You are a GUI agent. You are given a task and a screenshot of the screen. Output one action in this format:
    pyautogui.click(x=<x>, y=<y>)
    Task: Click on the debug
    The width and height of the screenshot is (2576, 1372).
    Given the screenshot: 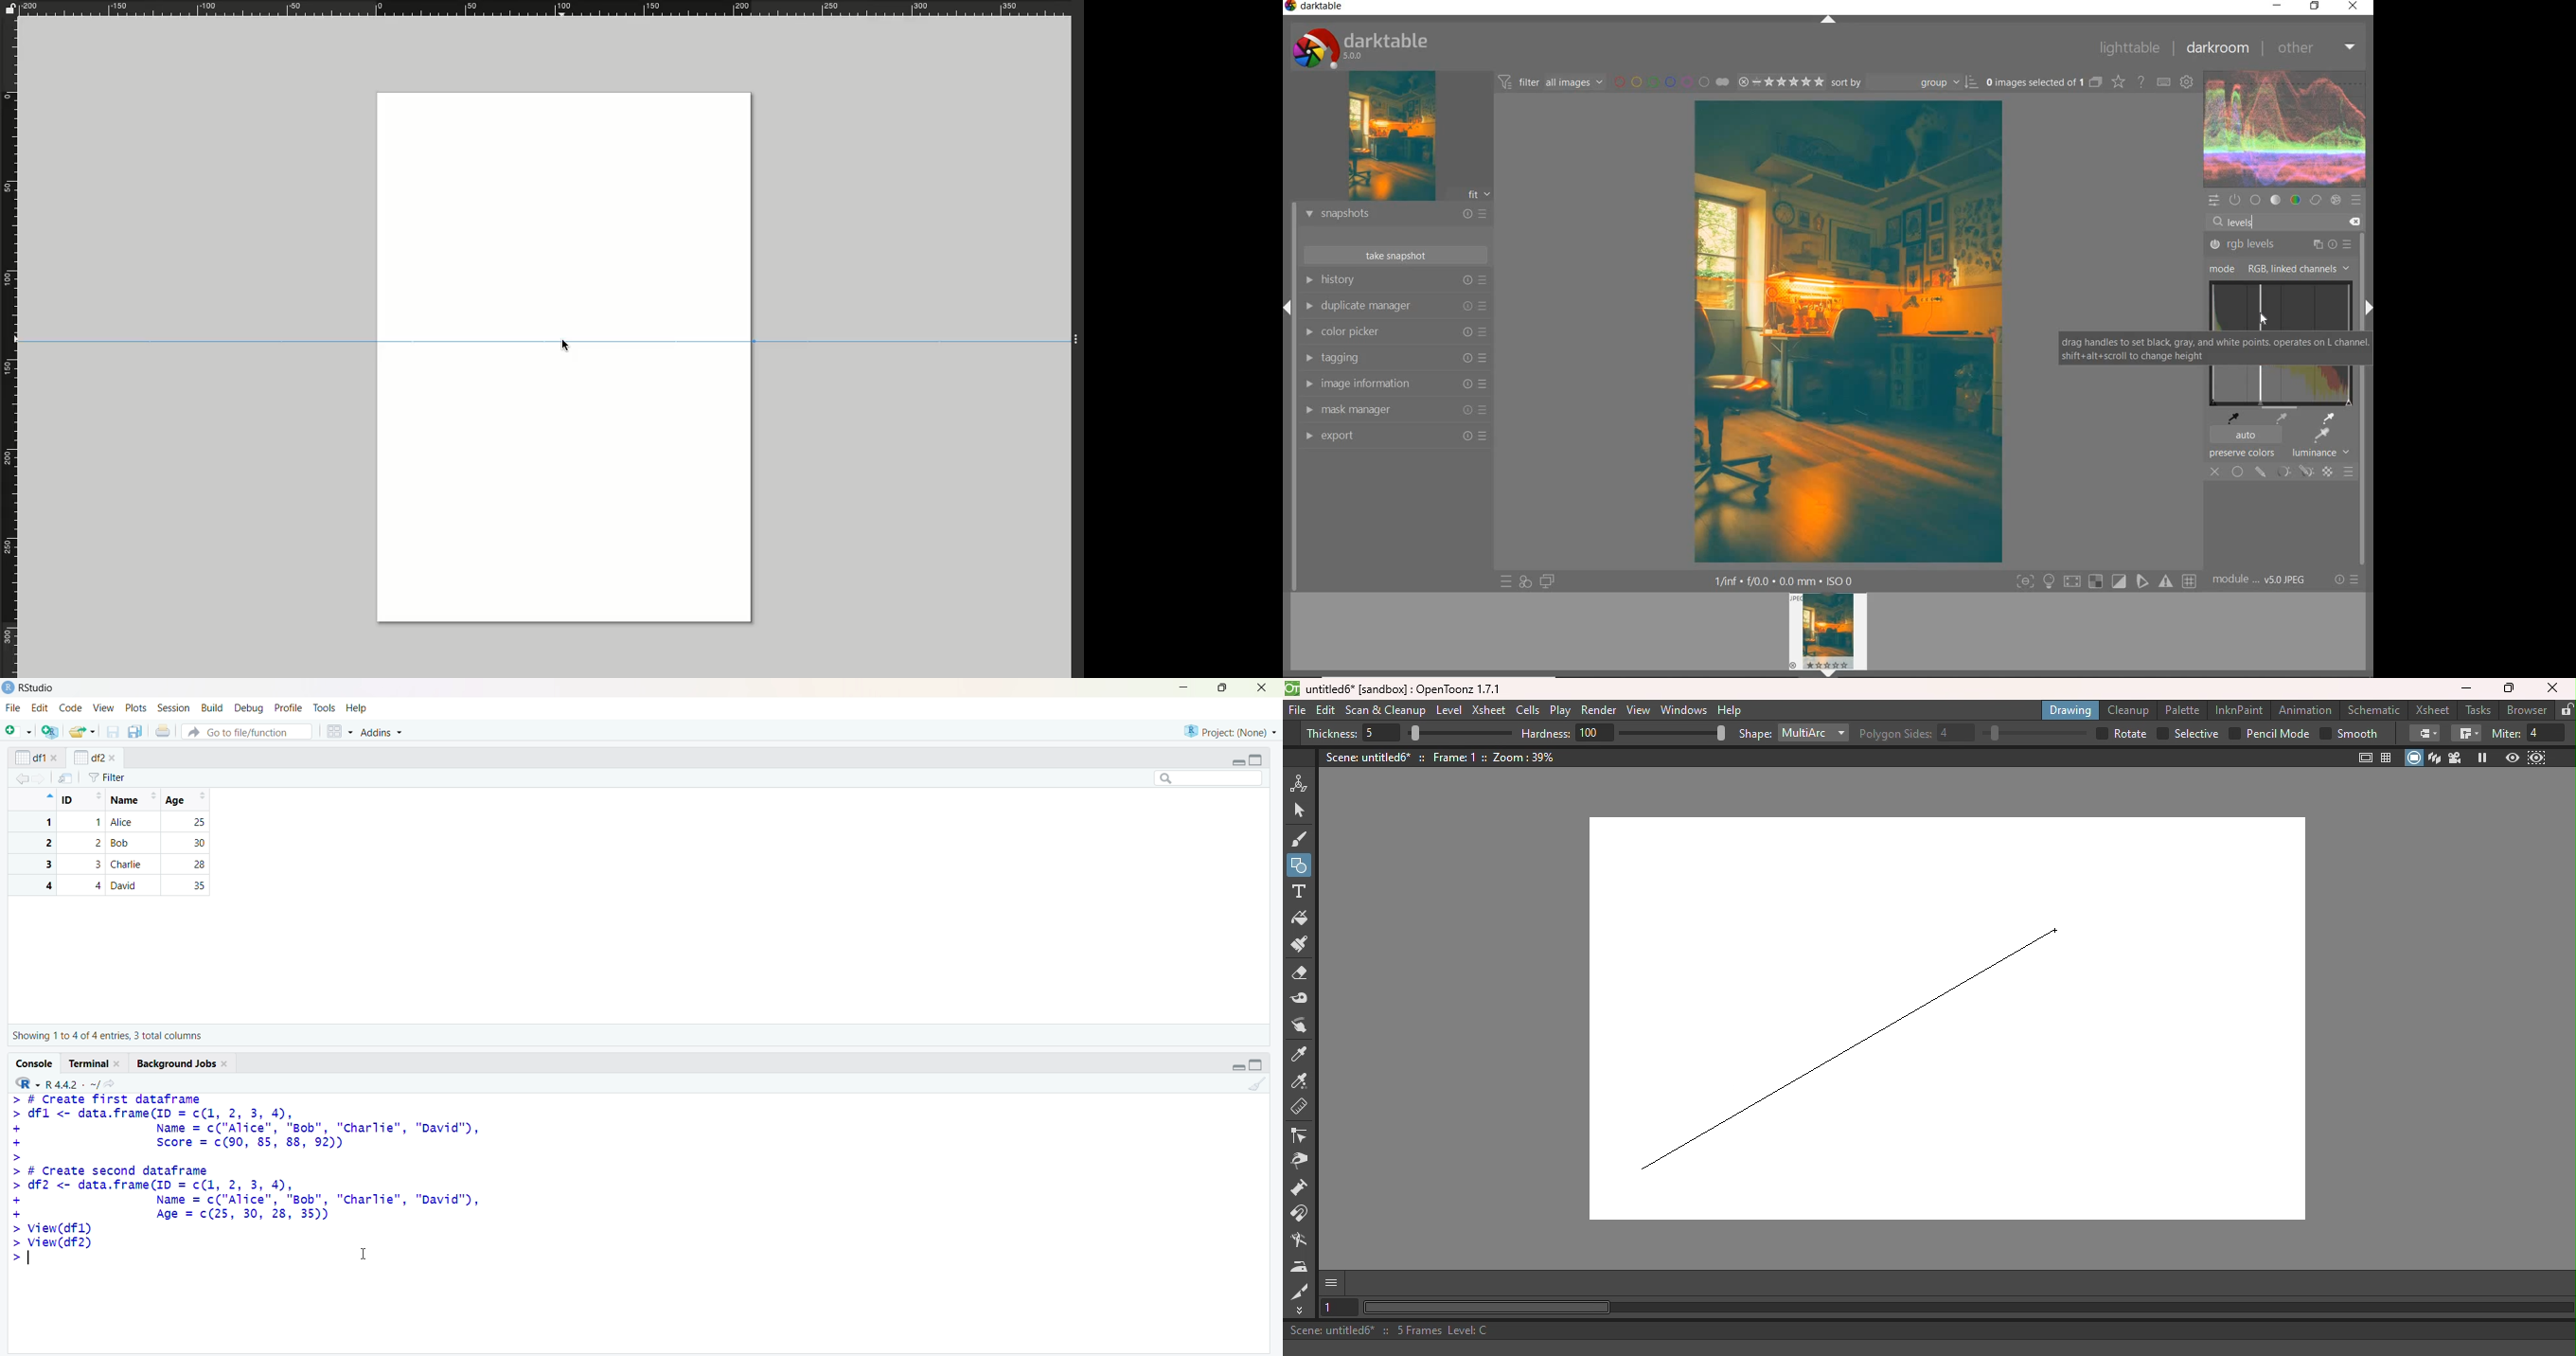 What is the action you would take?
    pyautogui.click(x=251, y=709)
    